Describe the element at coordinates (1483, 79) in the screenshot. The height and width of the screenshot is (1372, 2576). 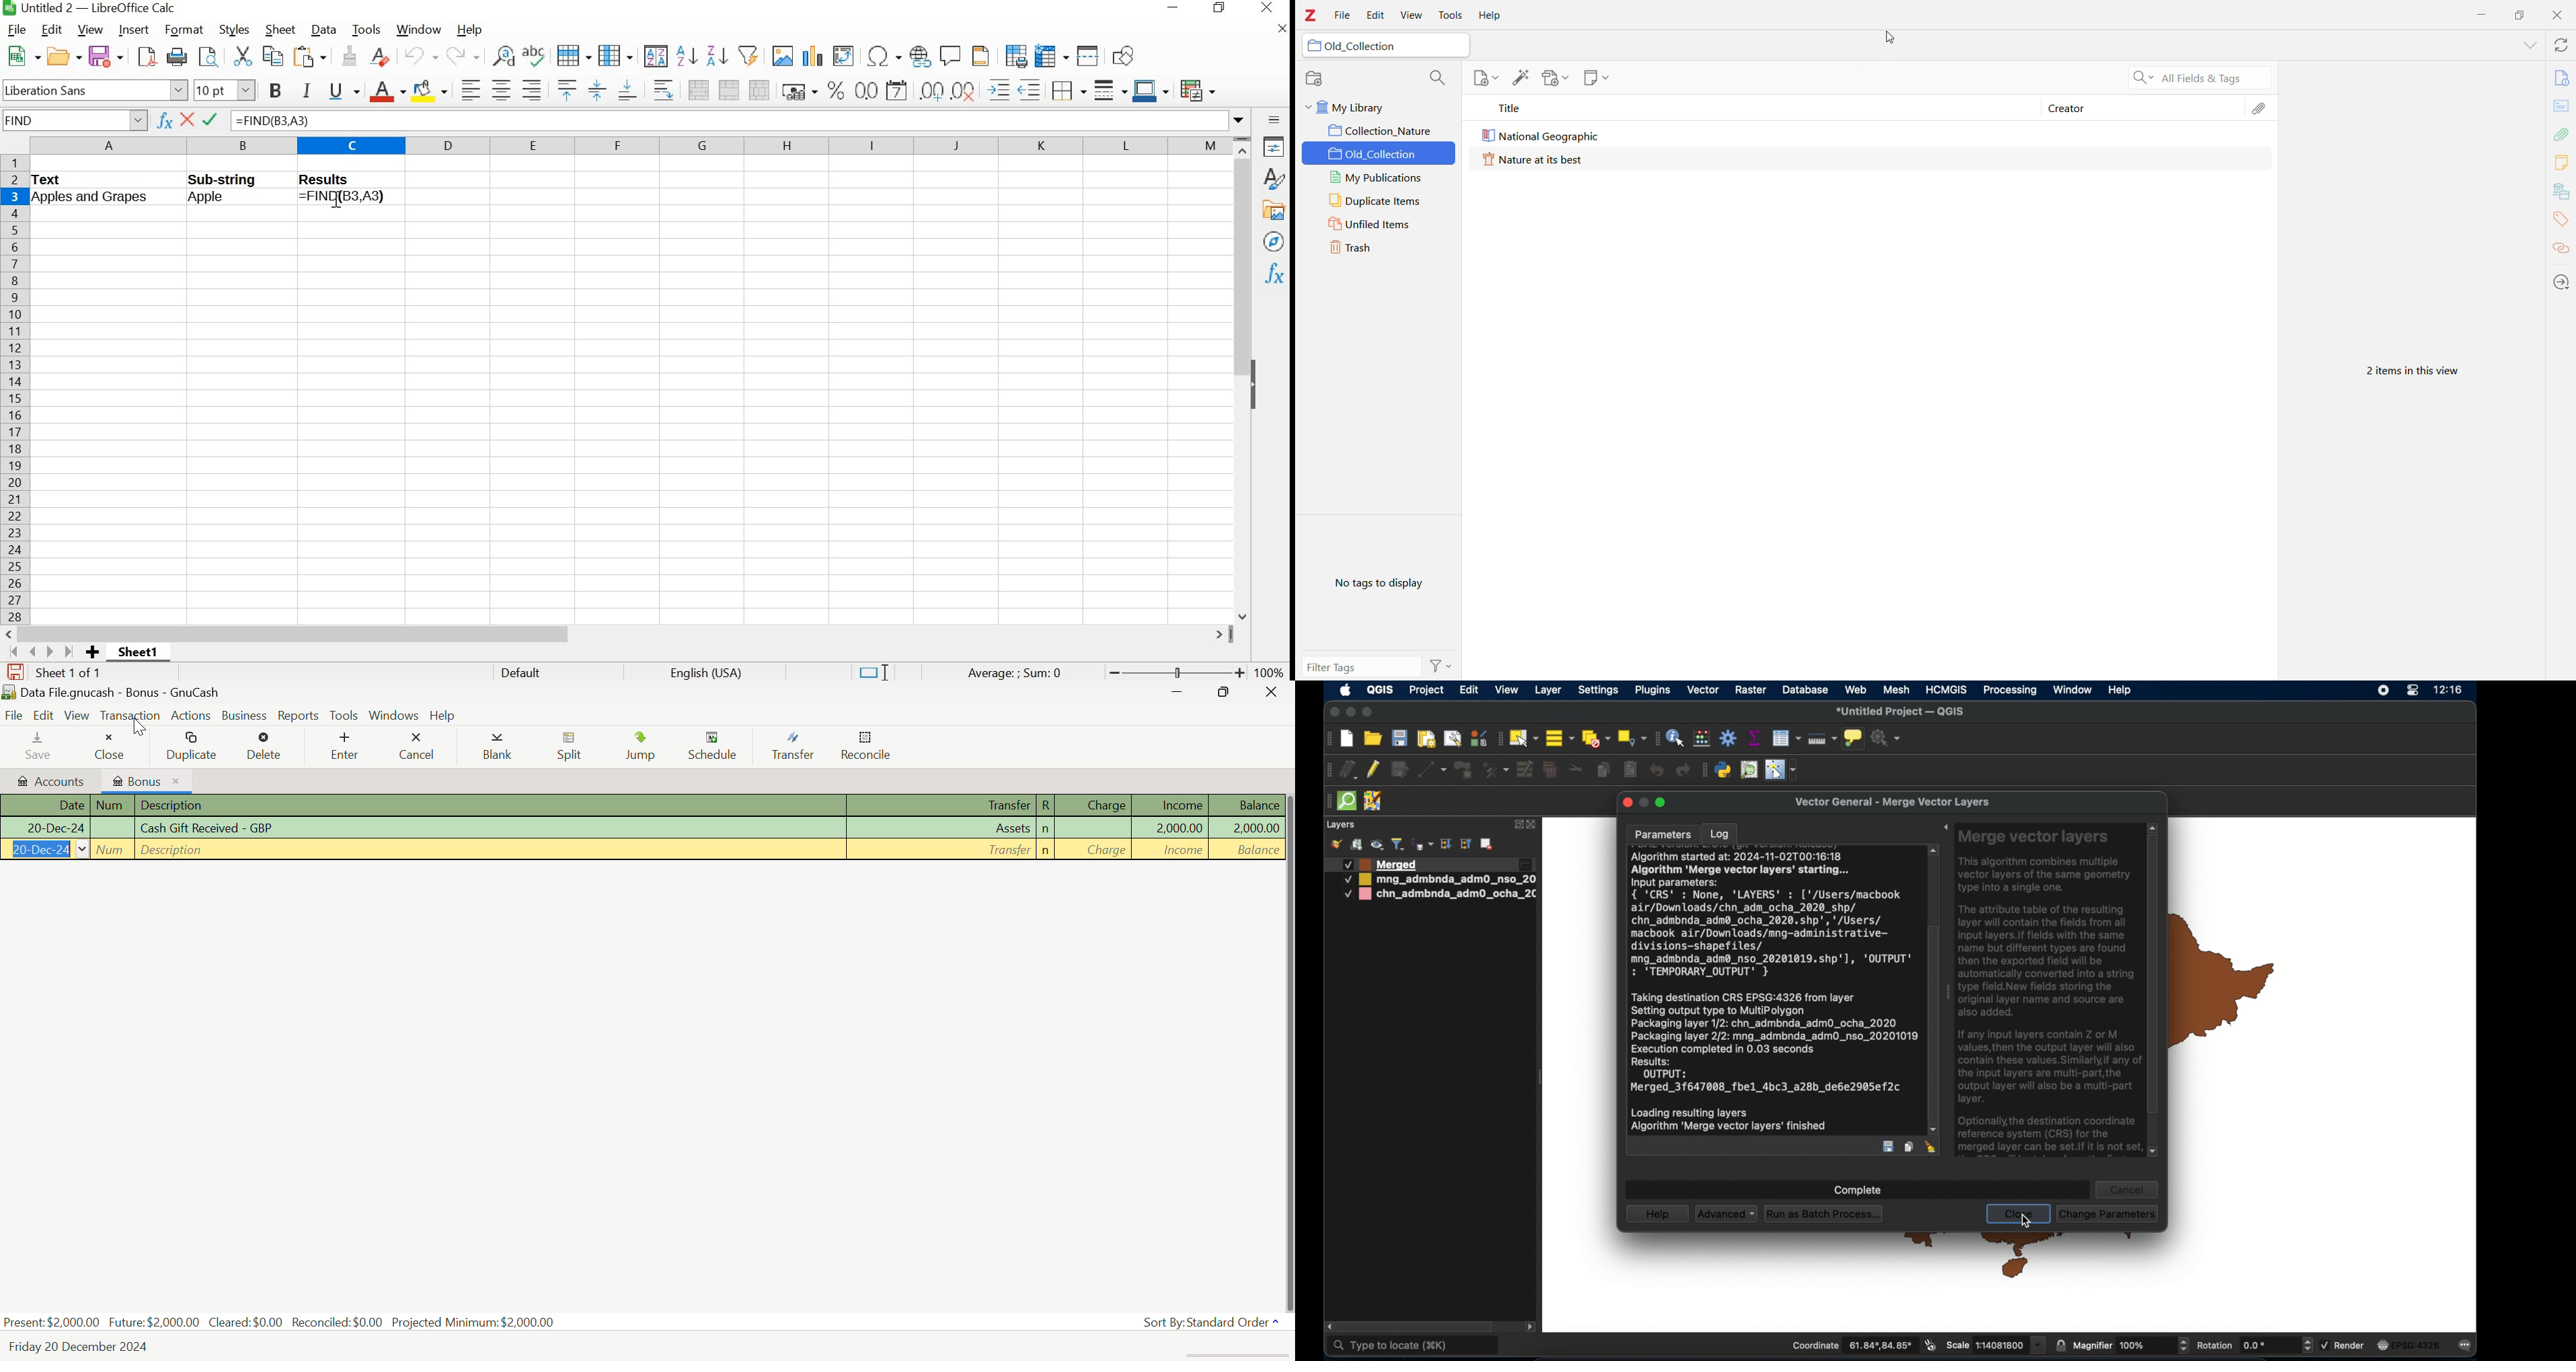
I see `New Item` at that location.